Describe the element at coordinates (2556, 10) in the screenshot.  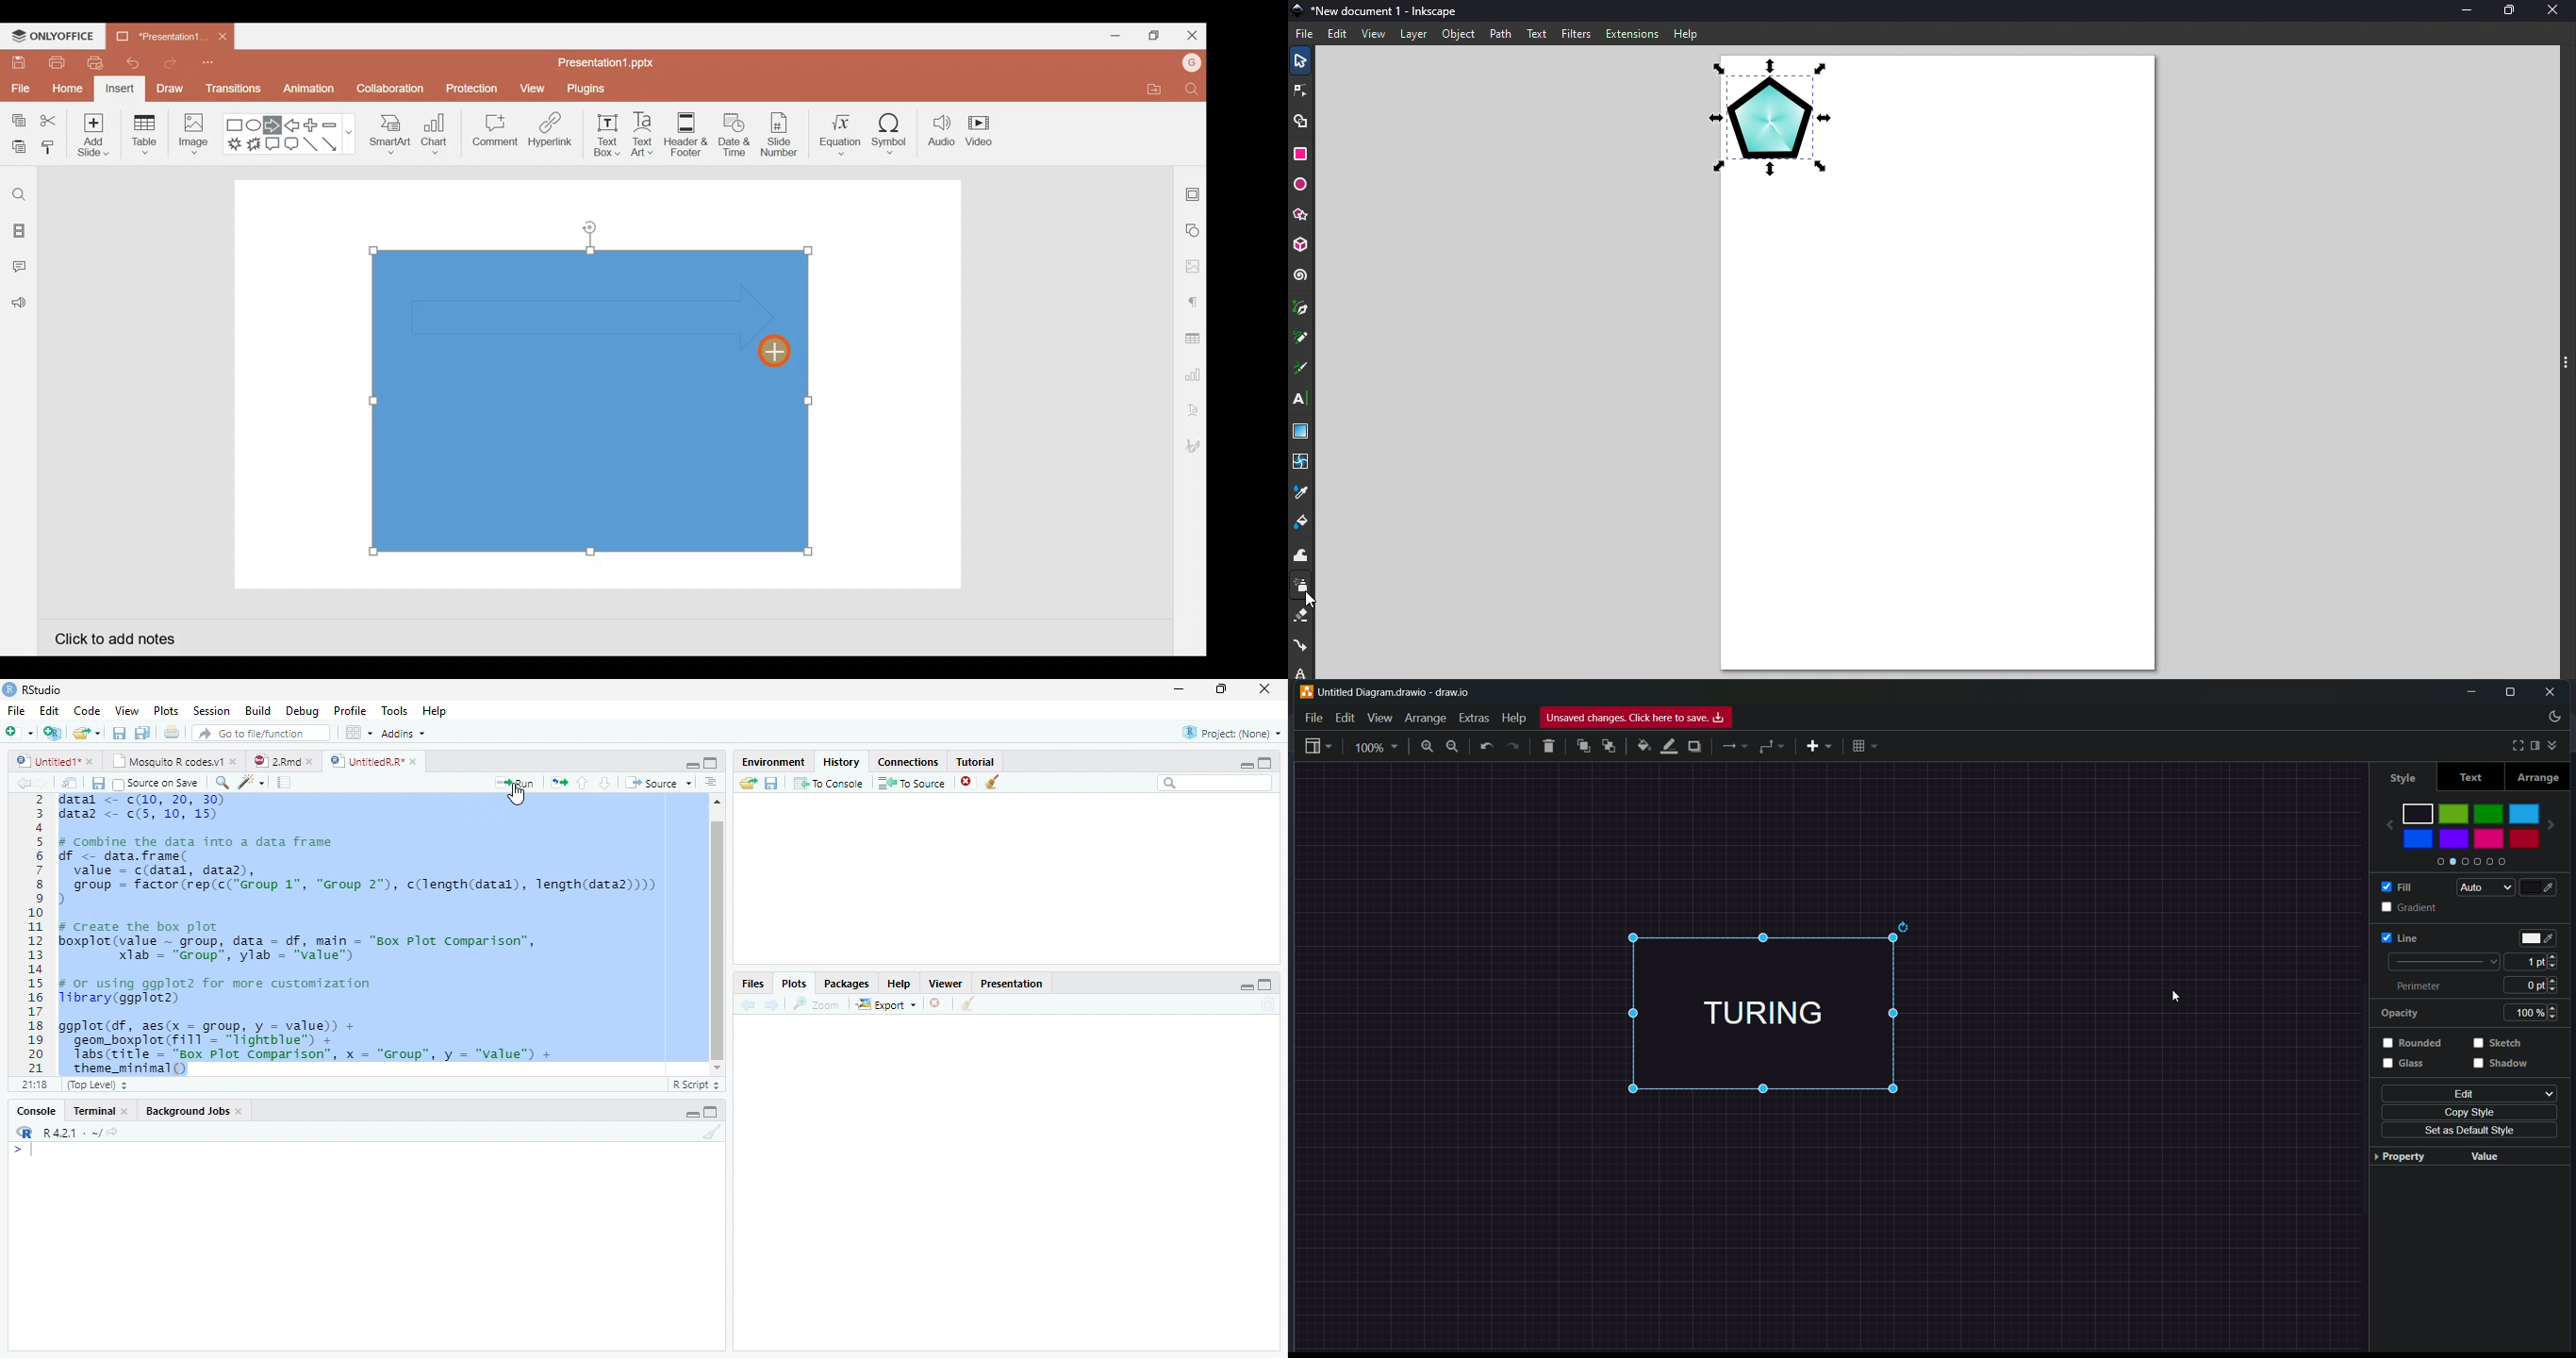
I see `Close` at that location.